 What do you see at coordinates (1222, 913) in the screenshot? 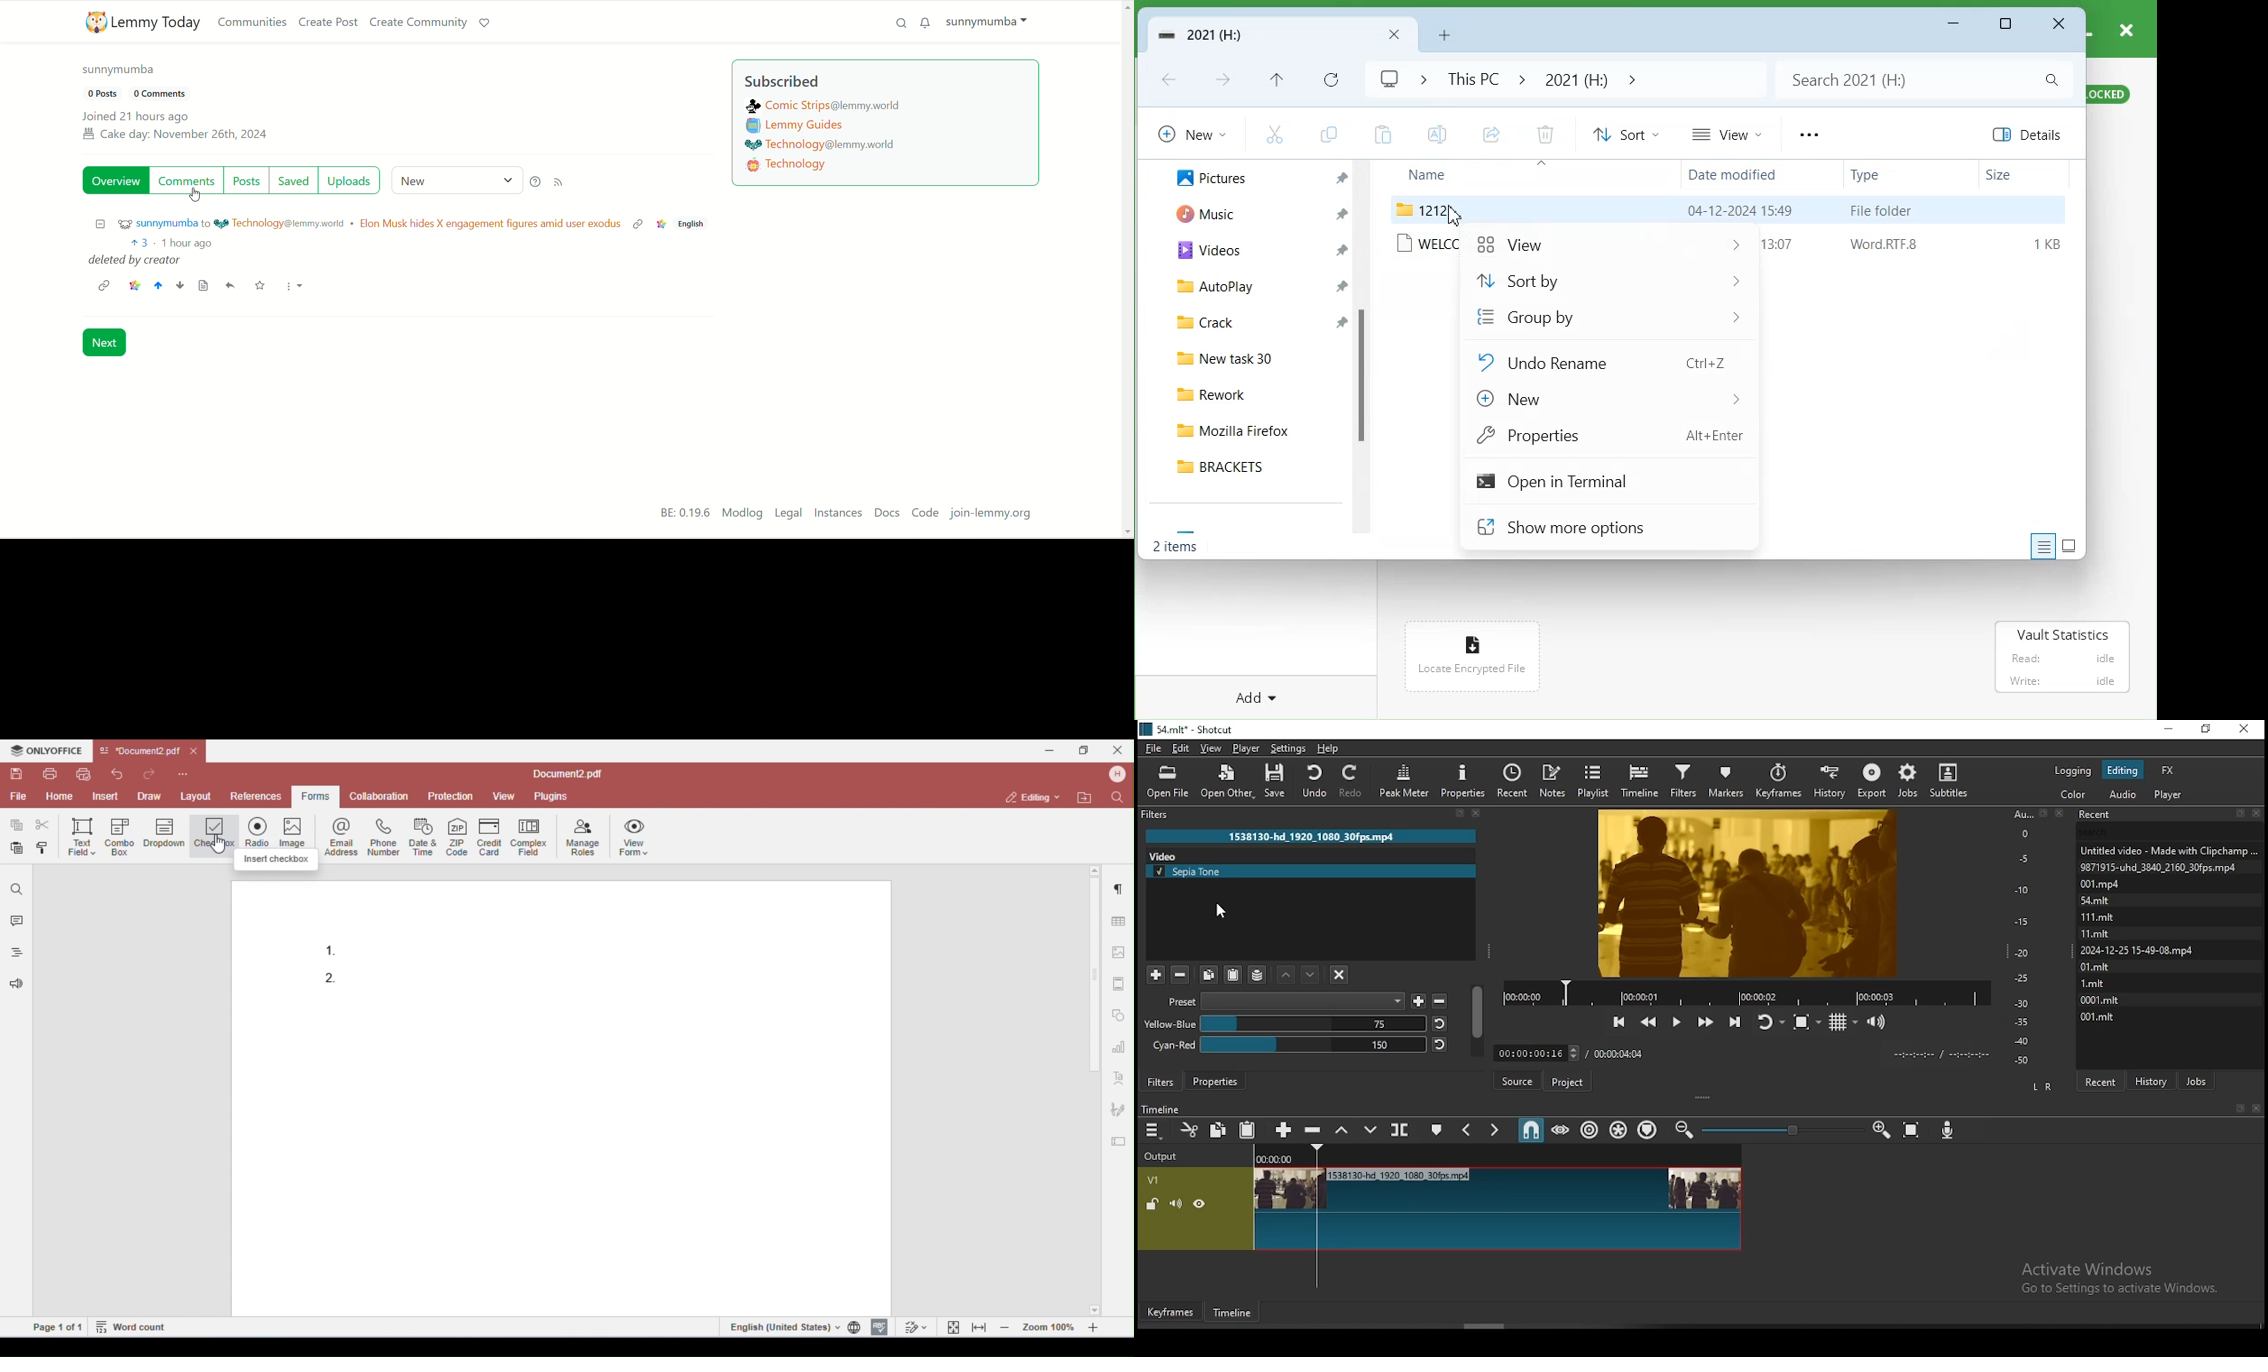
I see `mouse pointer` at bounding box center [1222, 913].